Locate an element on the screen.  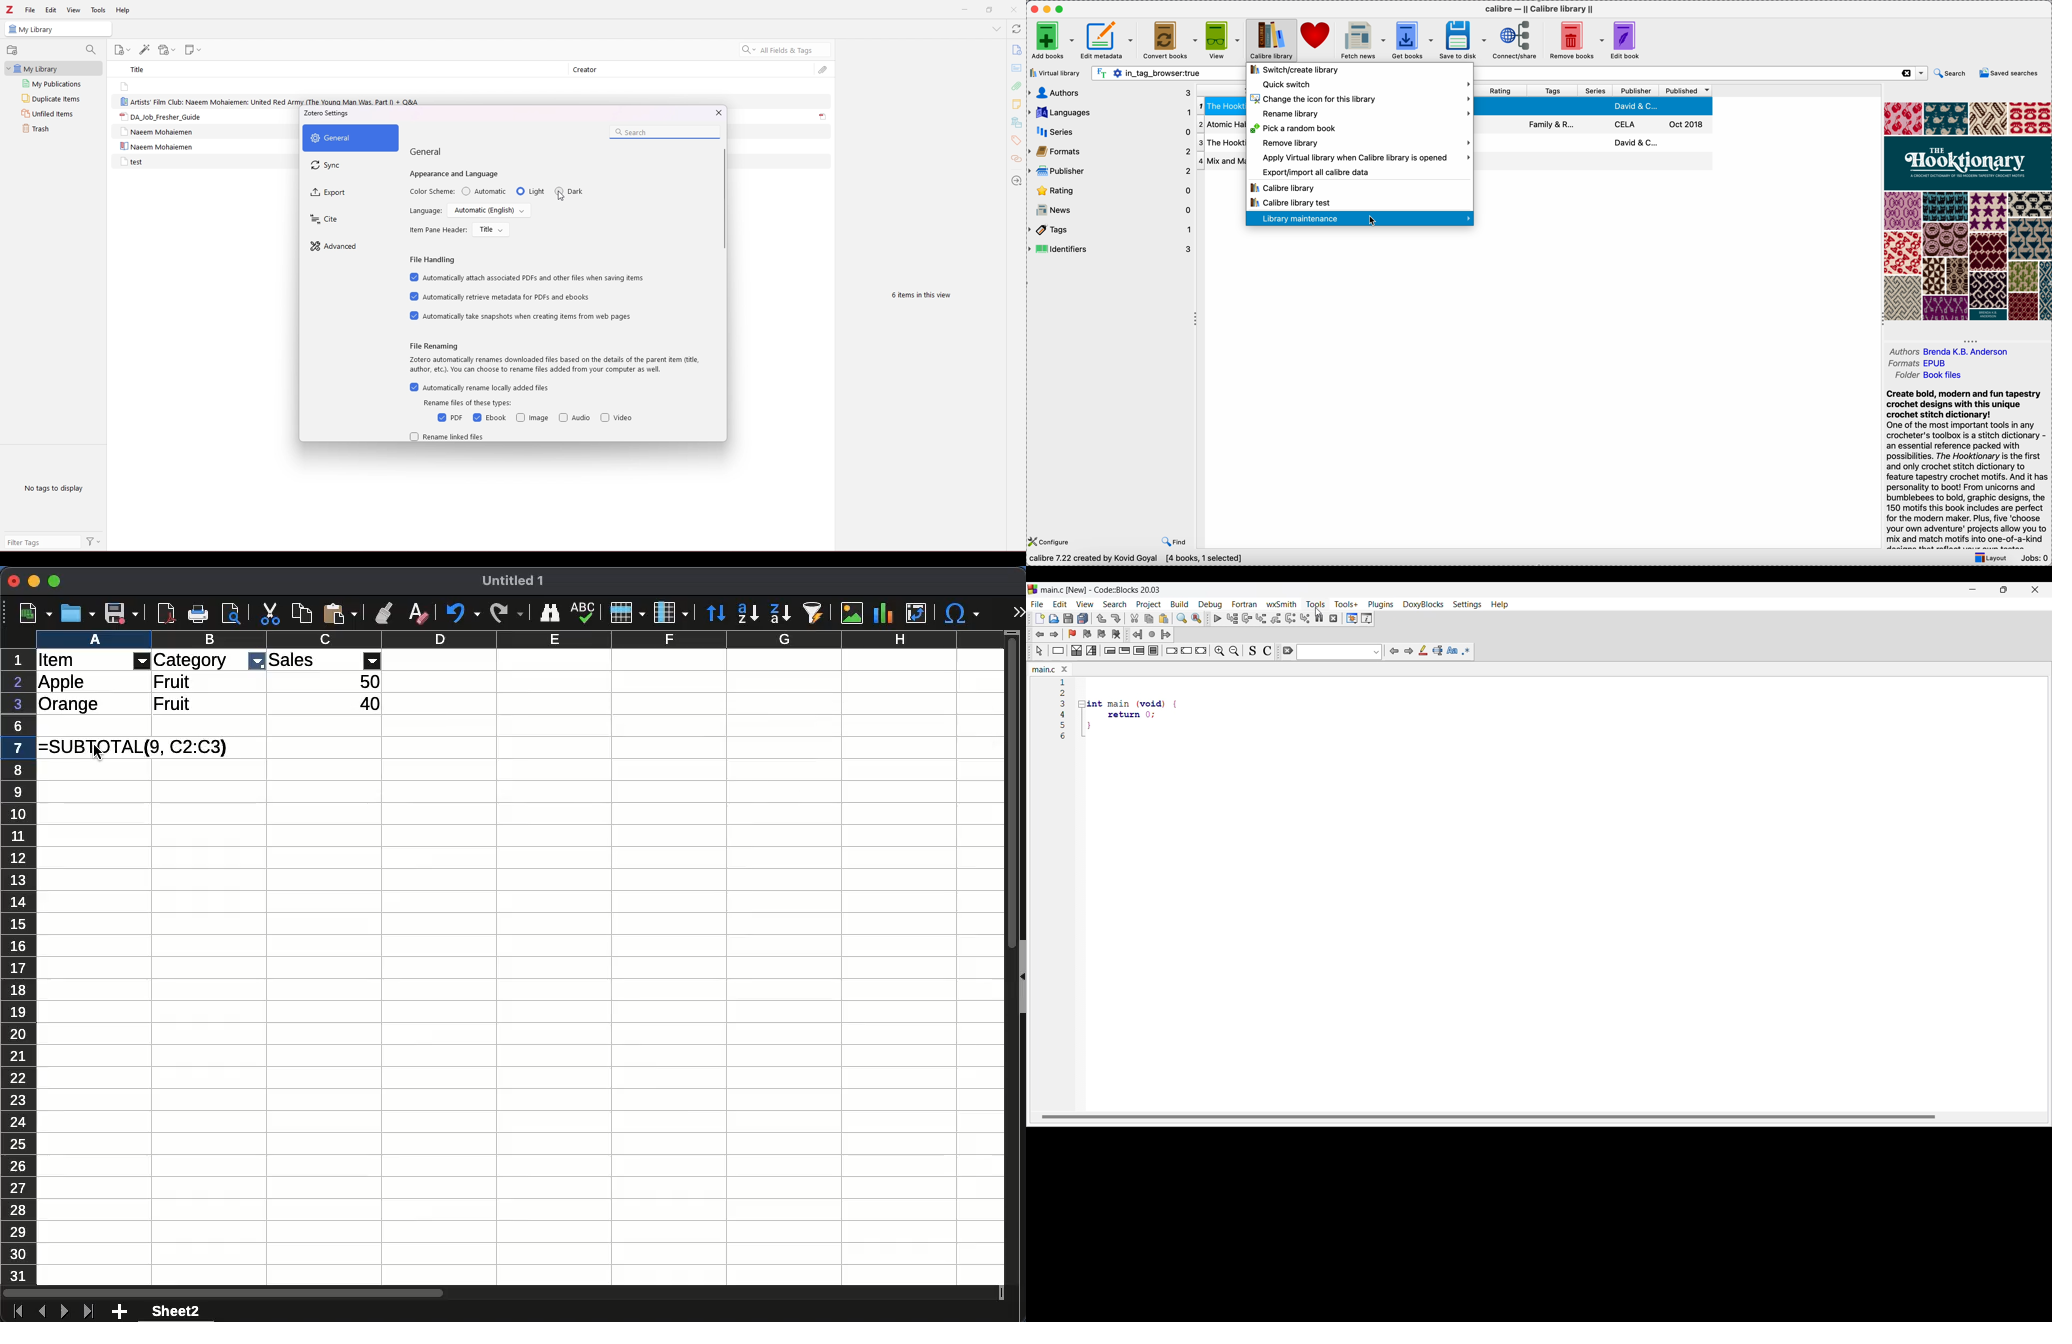
Next bookmark is located at coordinates (1101, 634).